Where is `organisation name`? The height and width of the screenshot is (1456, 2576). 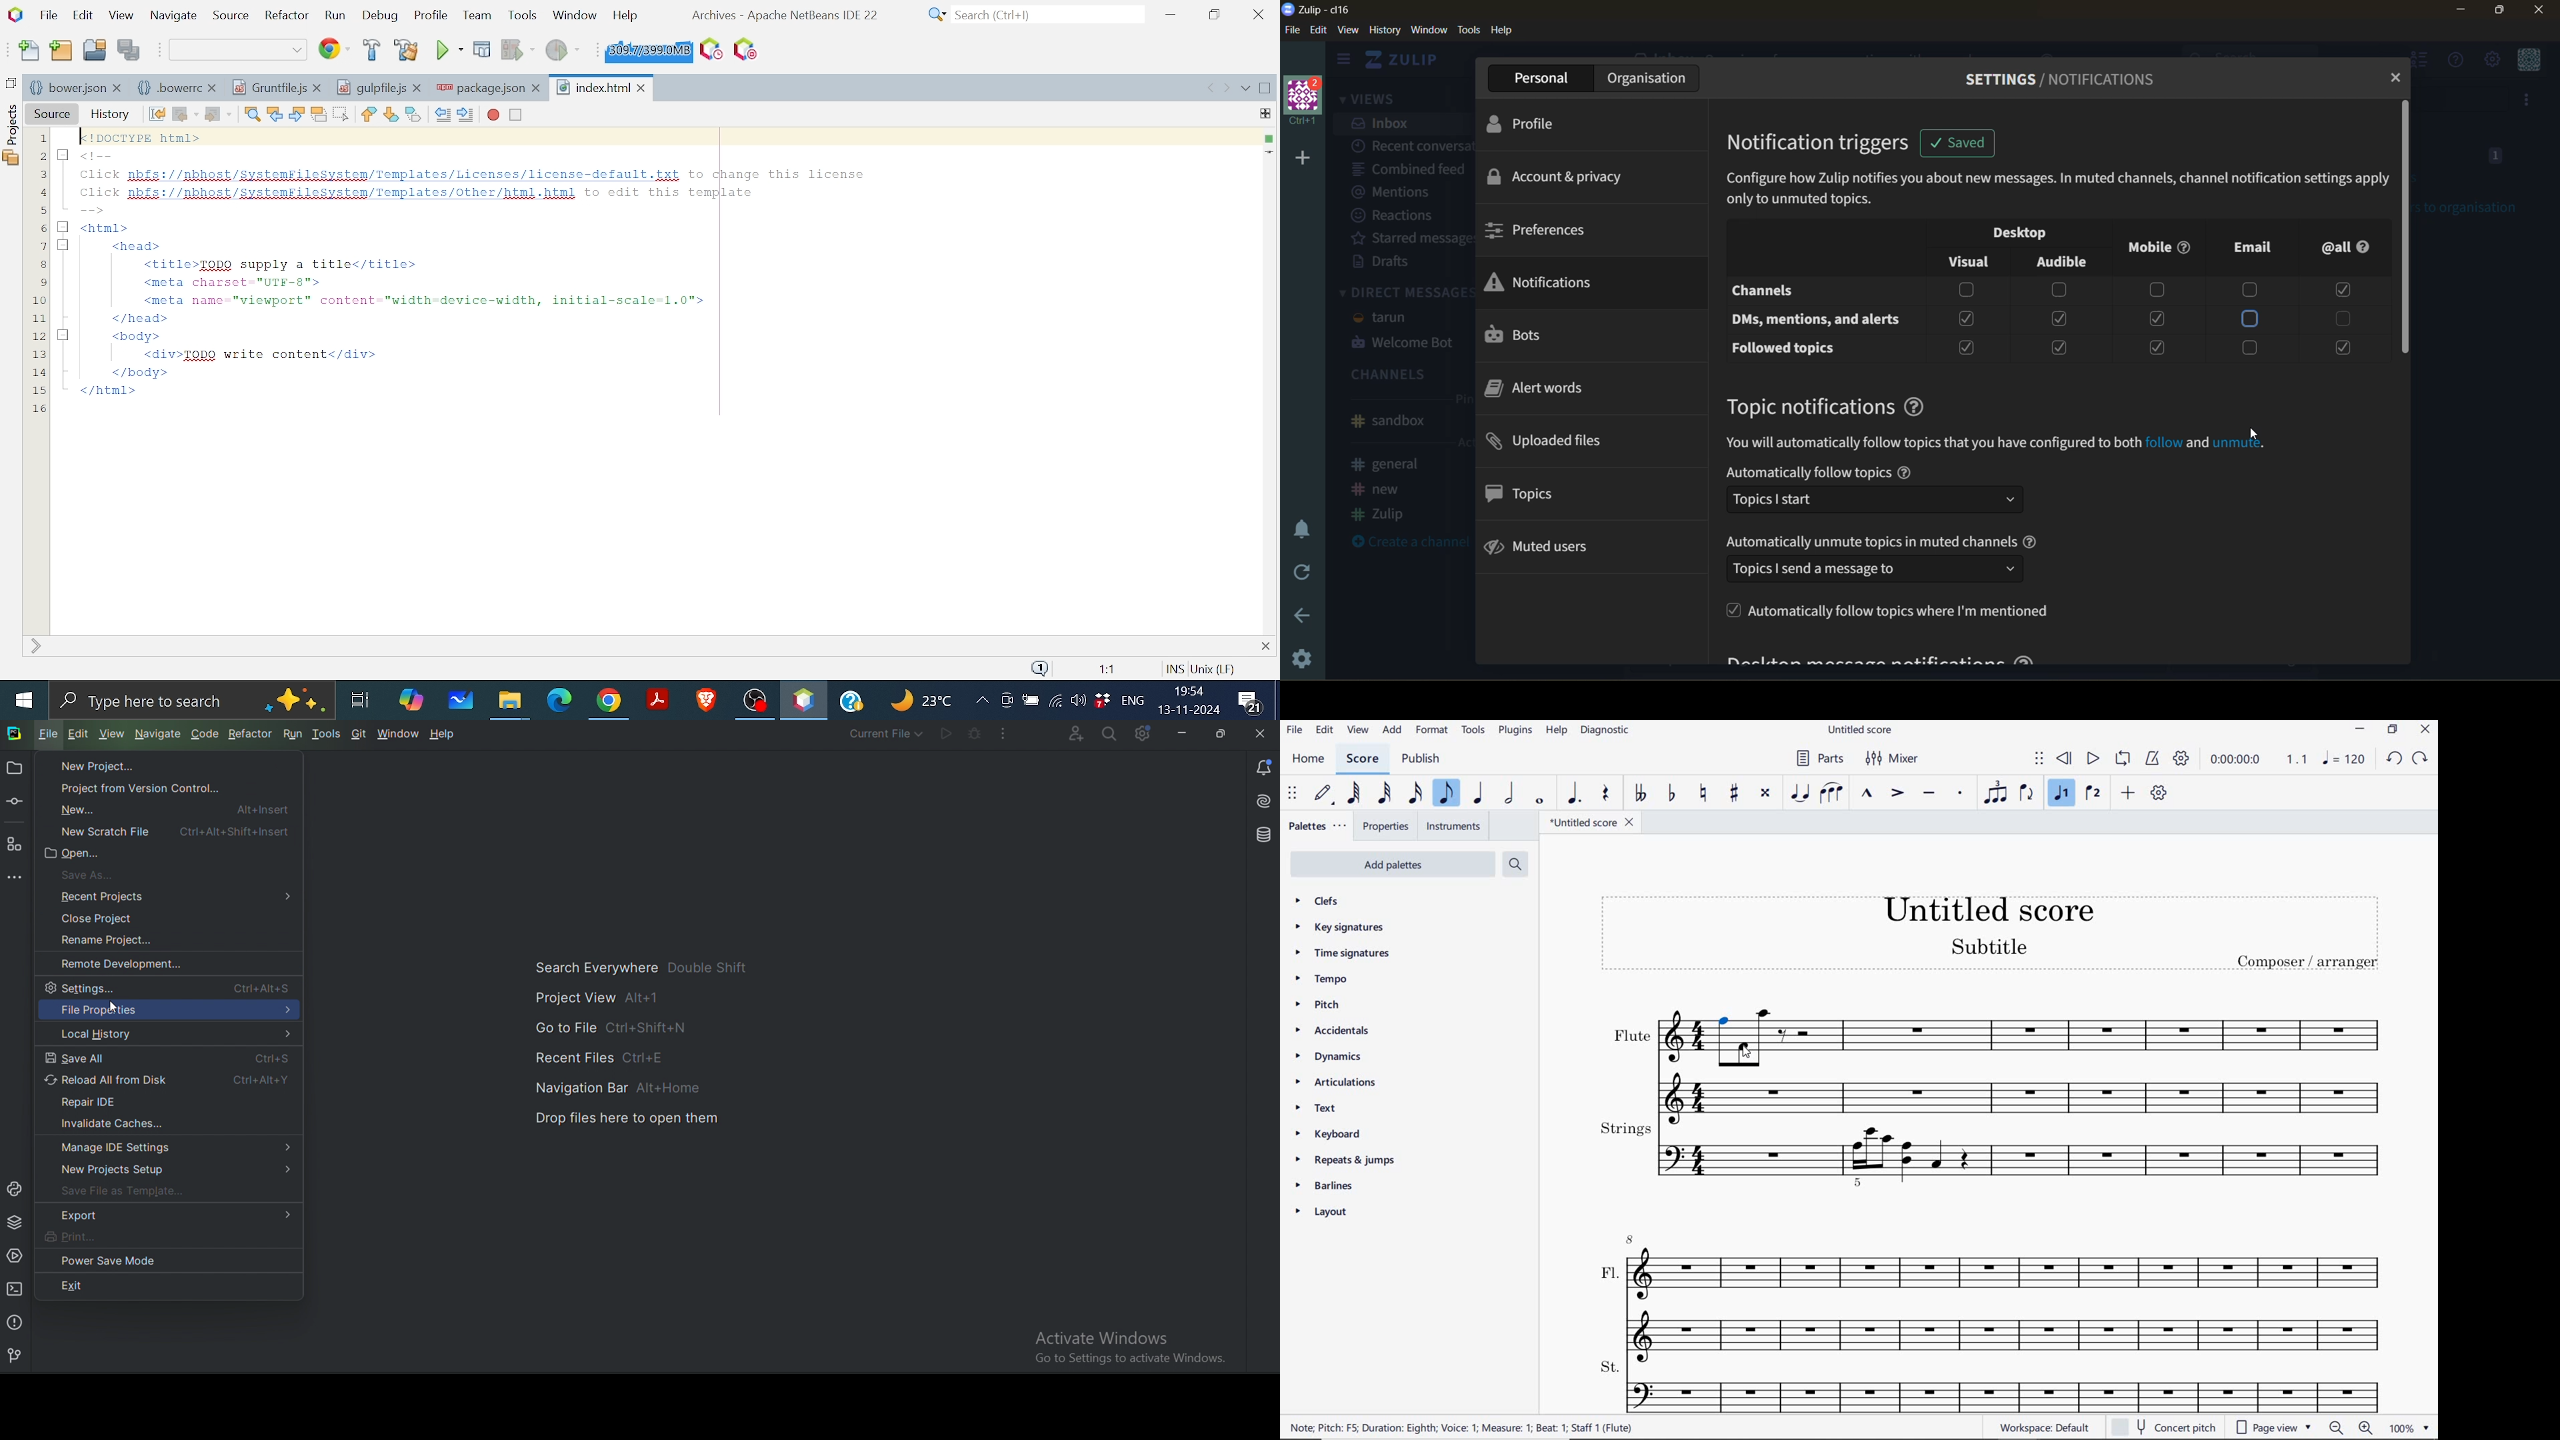
organisation name is located at coordinates (1308, 102).